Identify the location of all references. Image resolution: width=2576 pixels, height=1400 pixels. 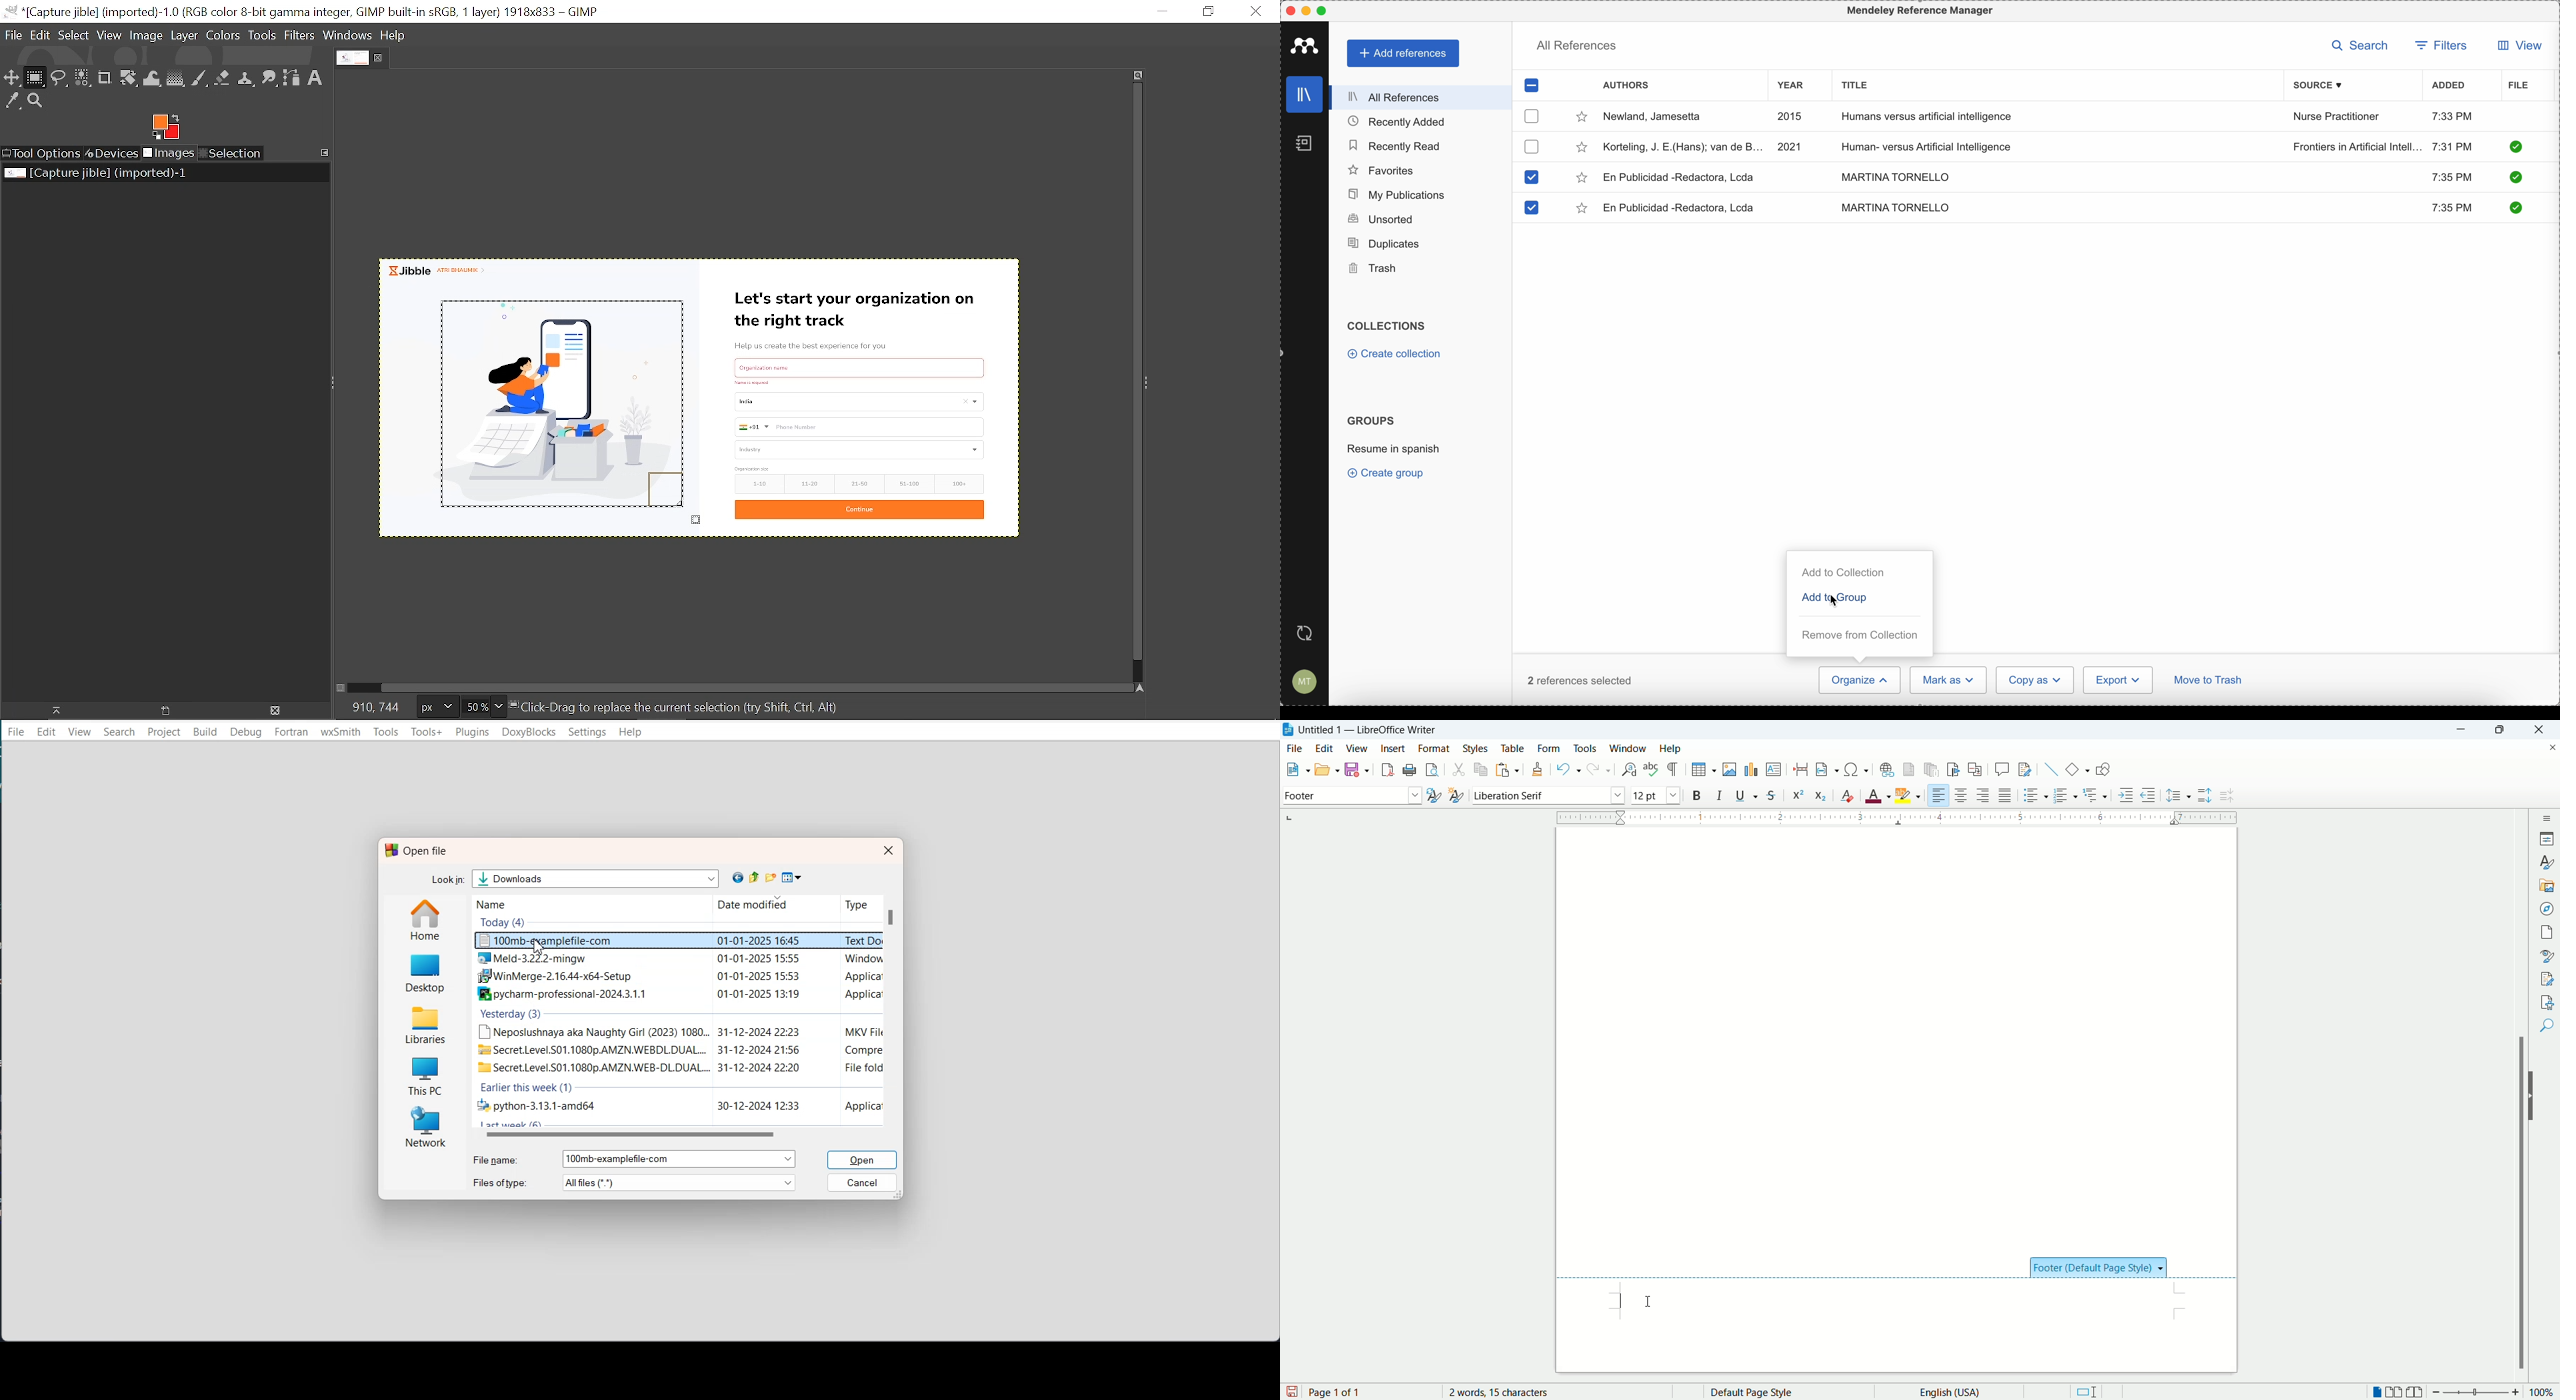
(1576, 48).